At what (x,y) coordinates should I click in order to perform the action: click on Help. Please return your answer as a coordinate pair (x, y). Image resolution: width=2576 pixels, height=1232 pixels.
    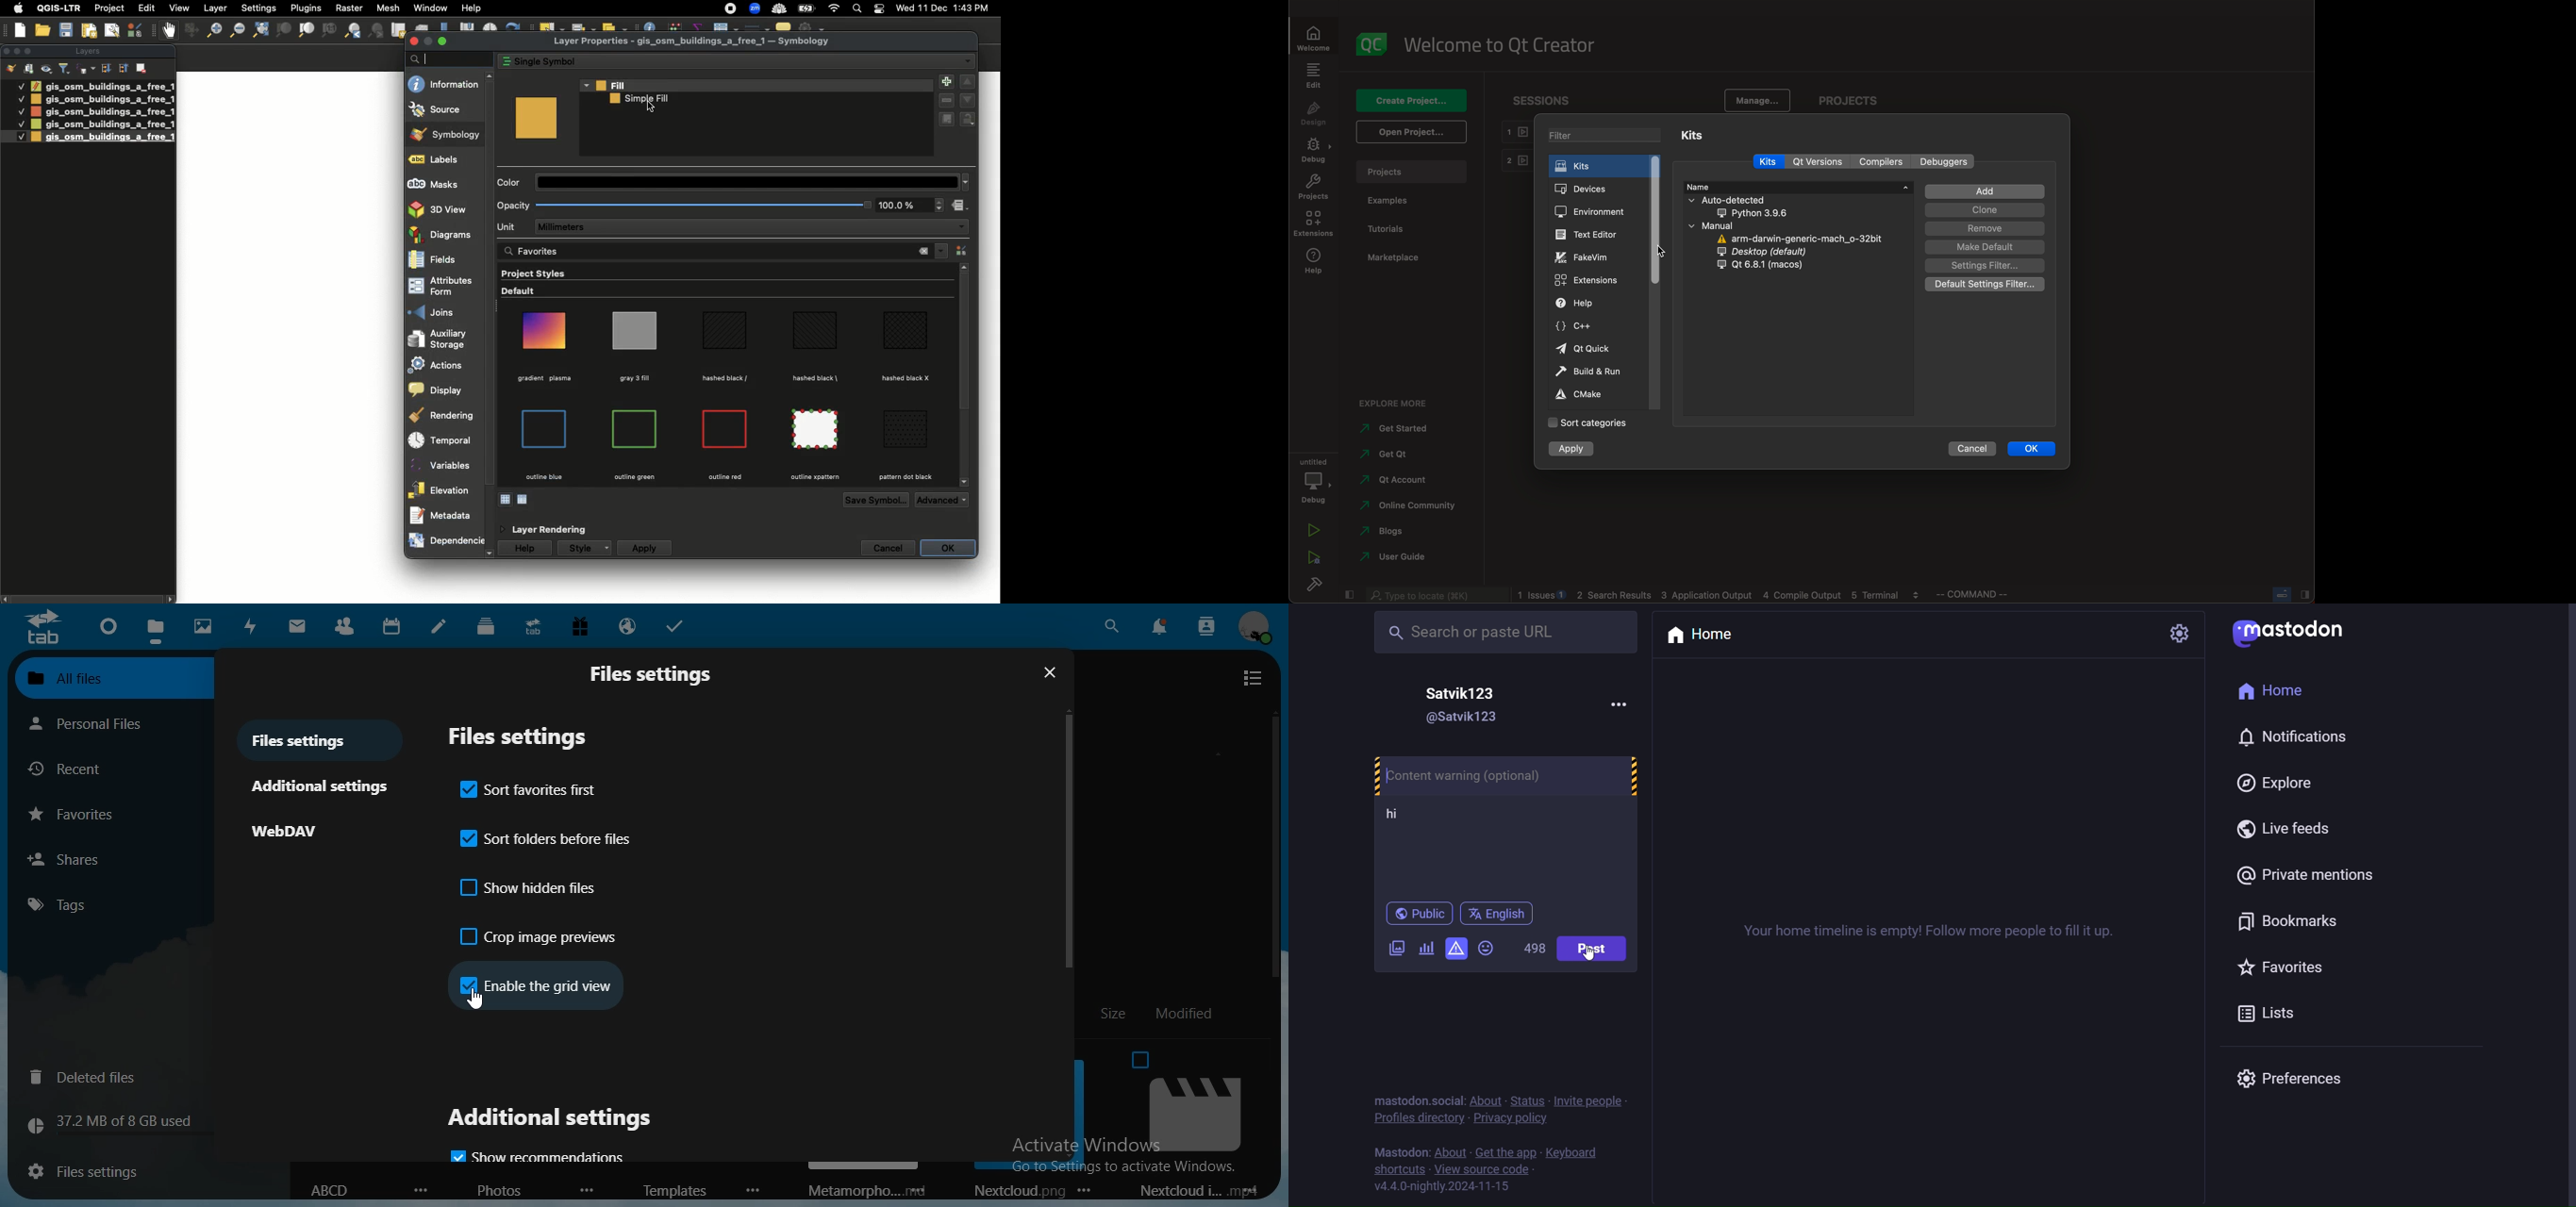
    Looking at the image, I should click on (472, 8).